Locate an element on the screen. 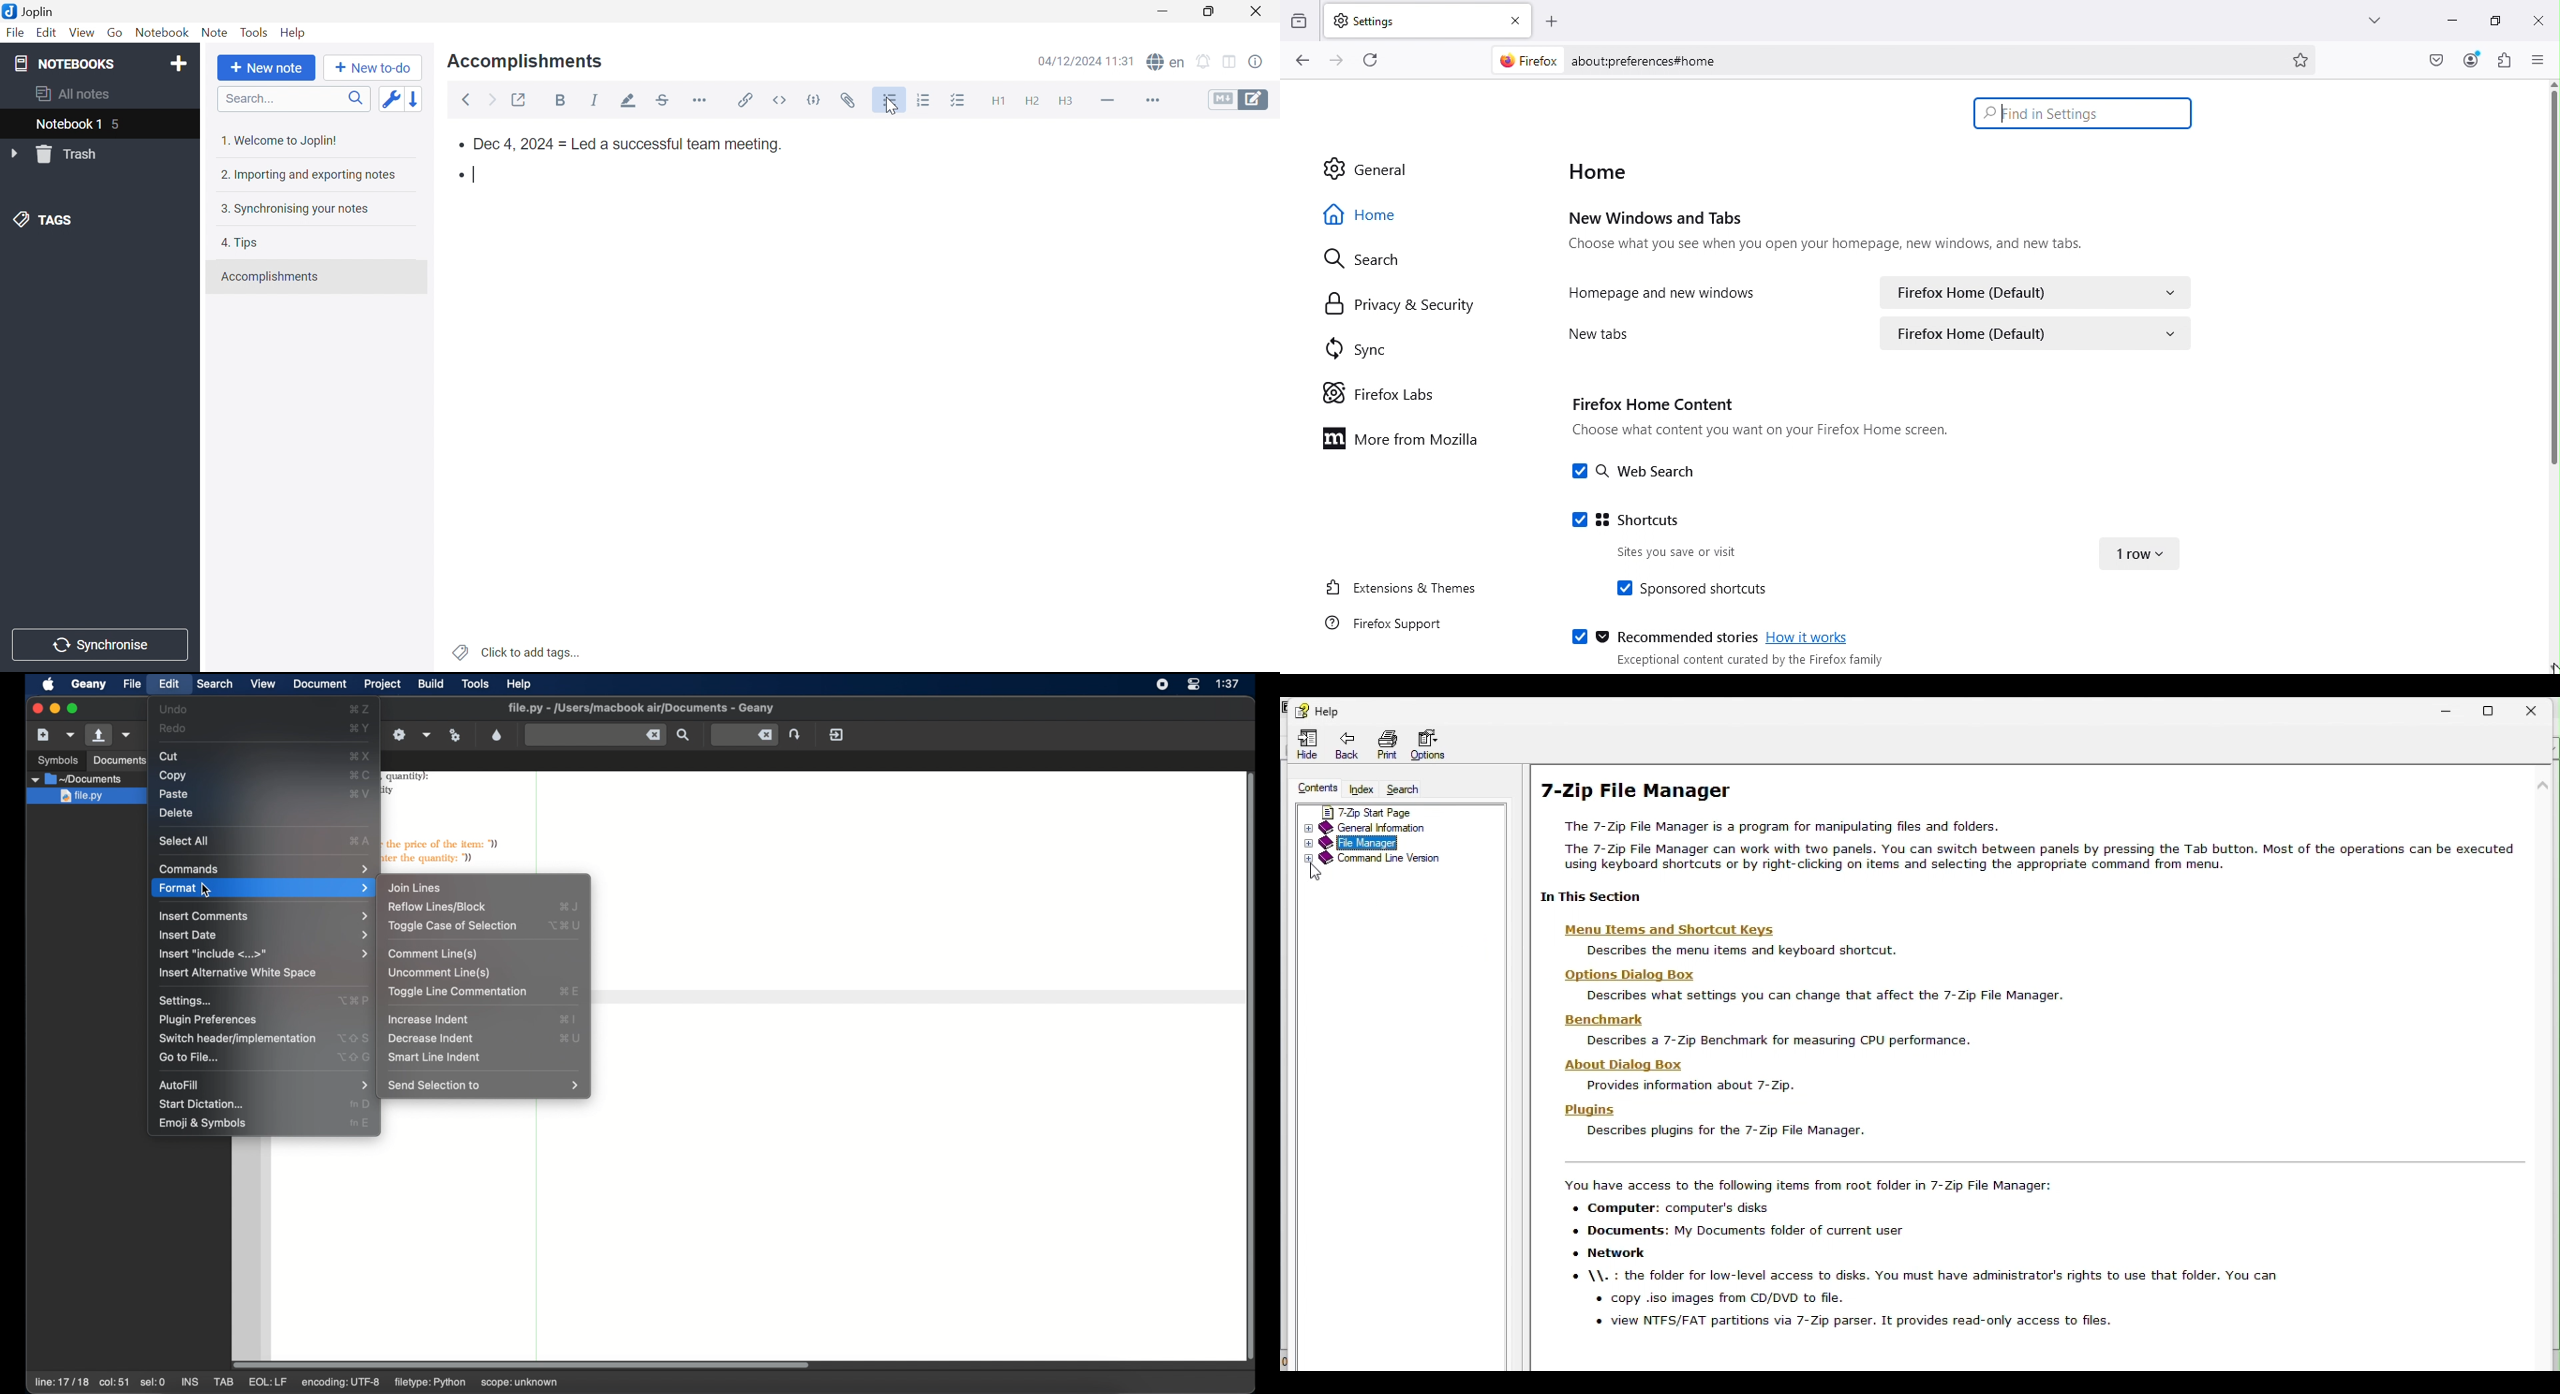  cursor is located at coordinates (2552, 670).